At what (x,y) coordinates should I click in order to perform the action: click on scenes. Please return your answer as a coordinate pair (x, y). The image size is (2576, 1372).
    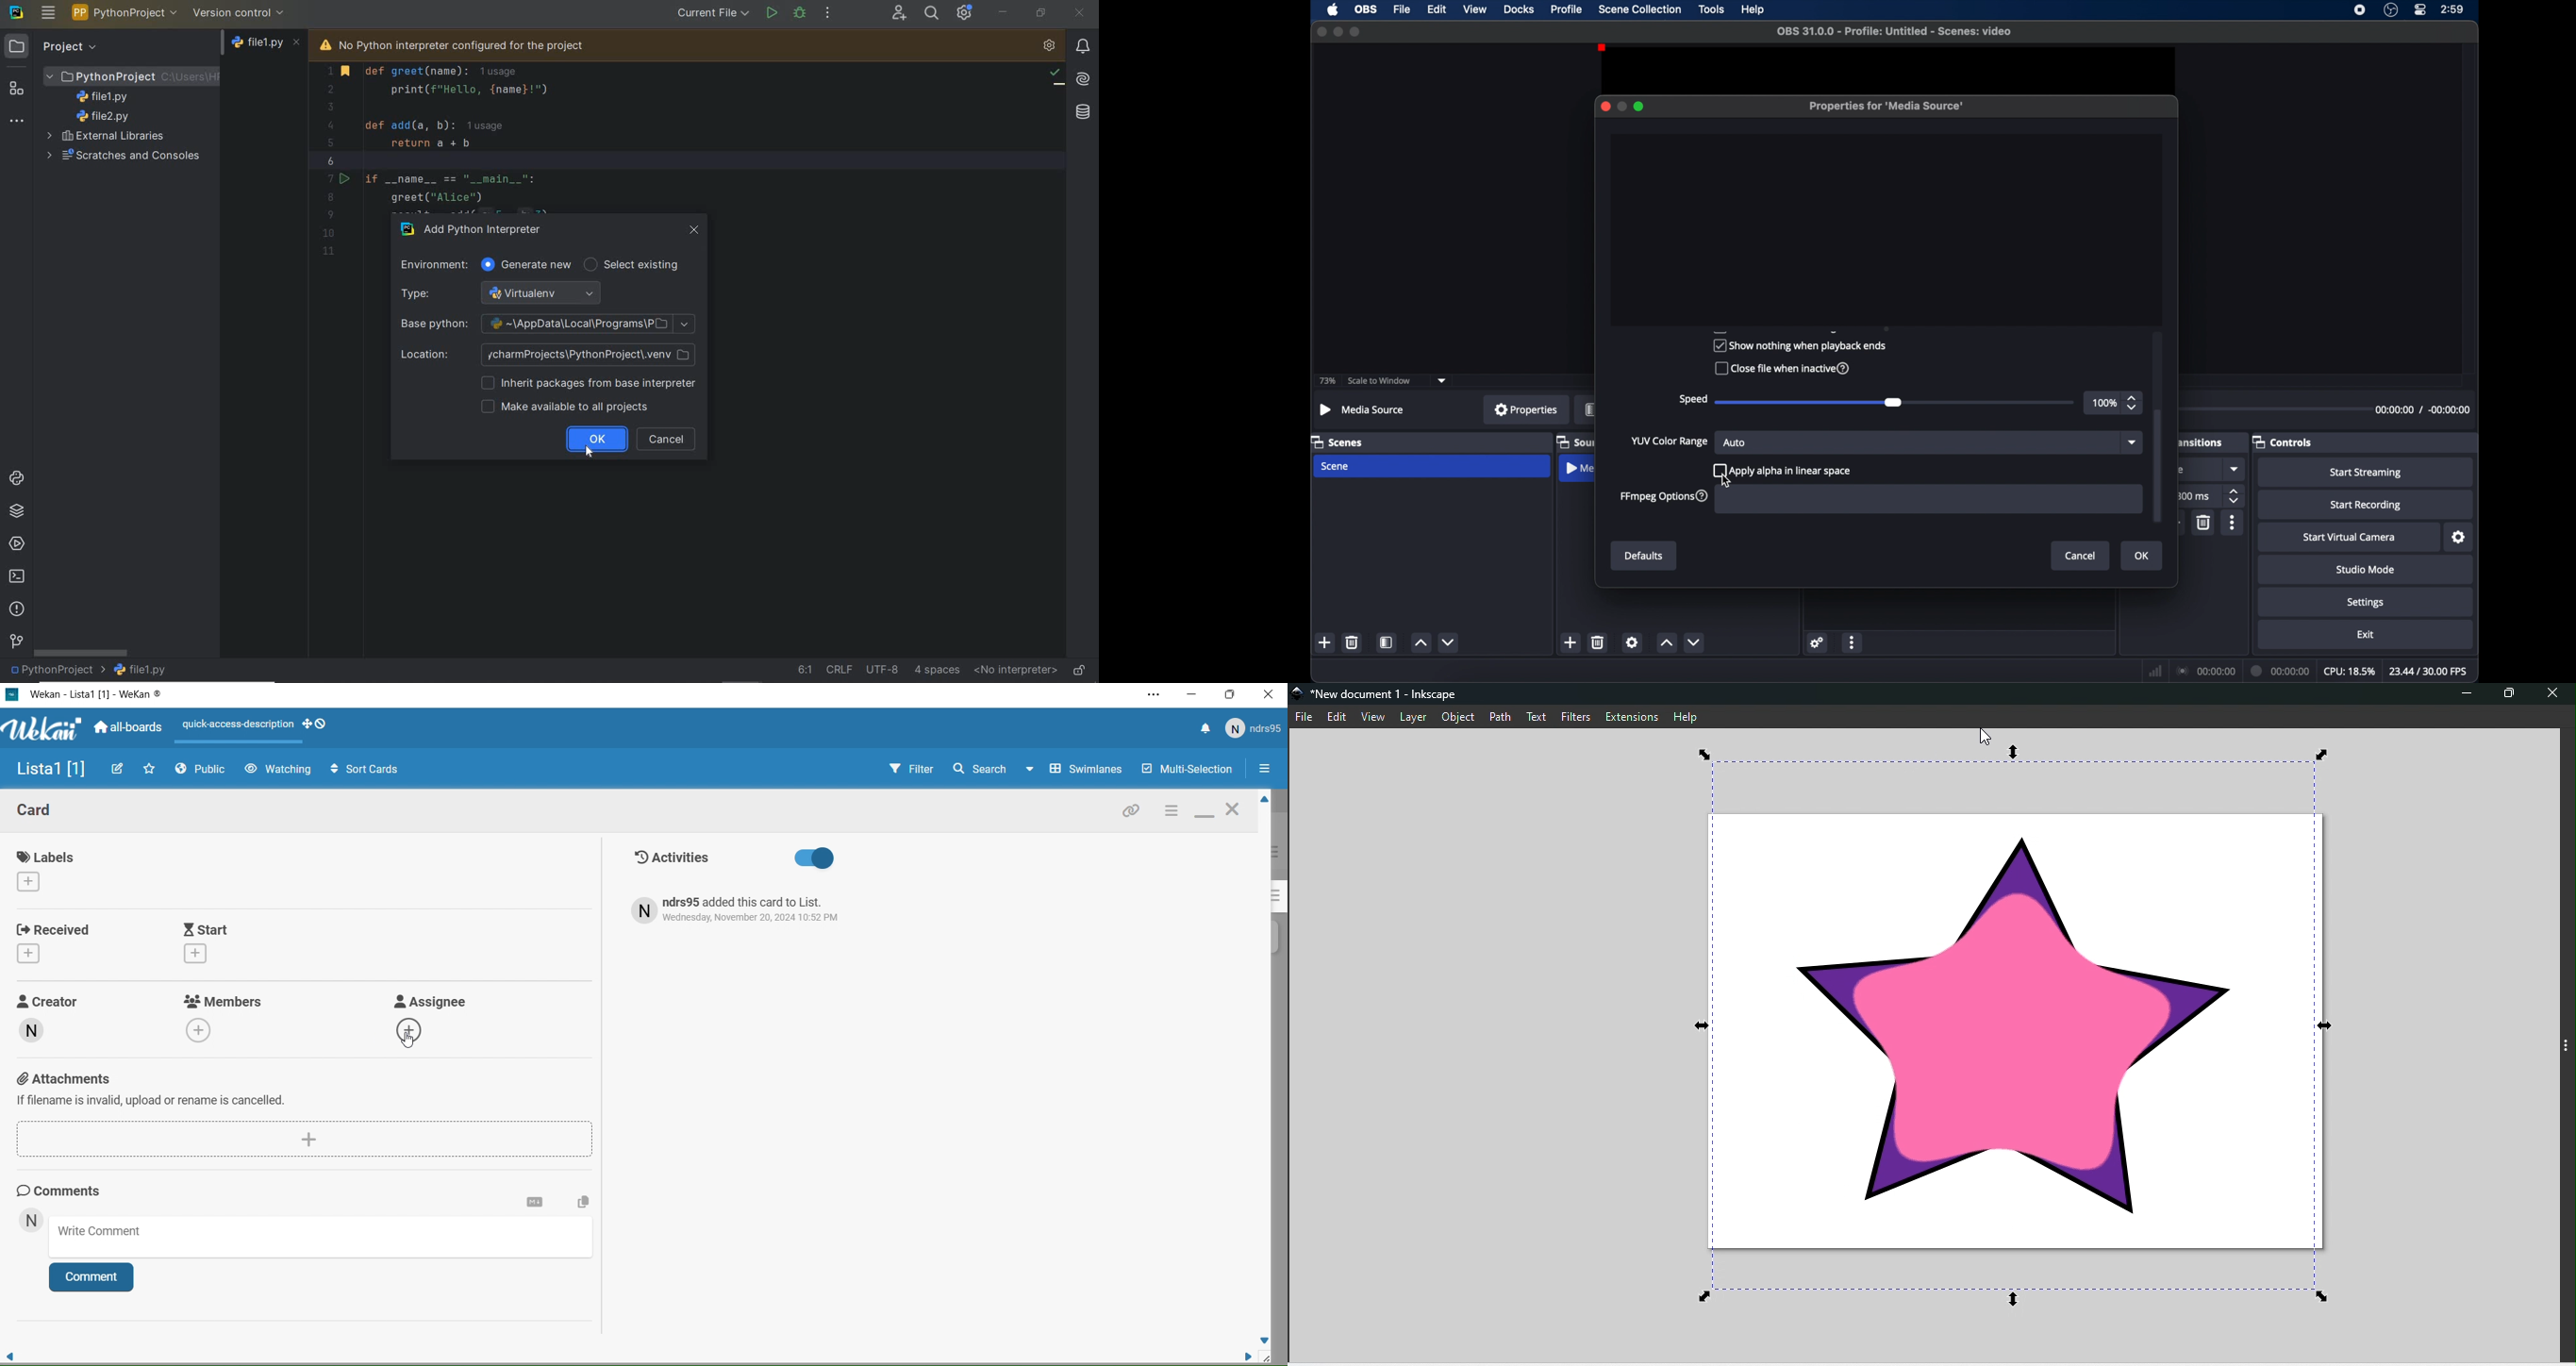
    Looking at the image, I should click on (1337, 441).